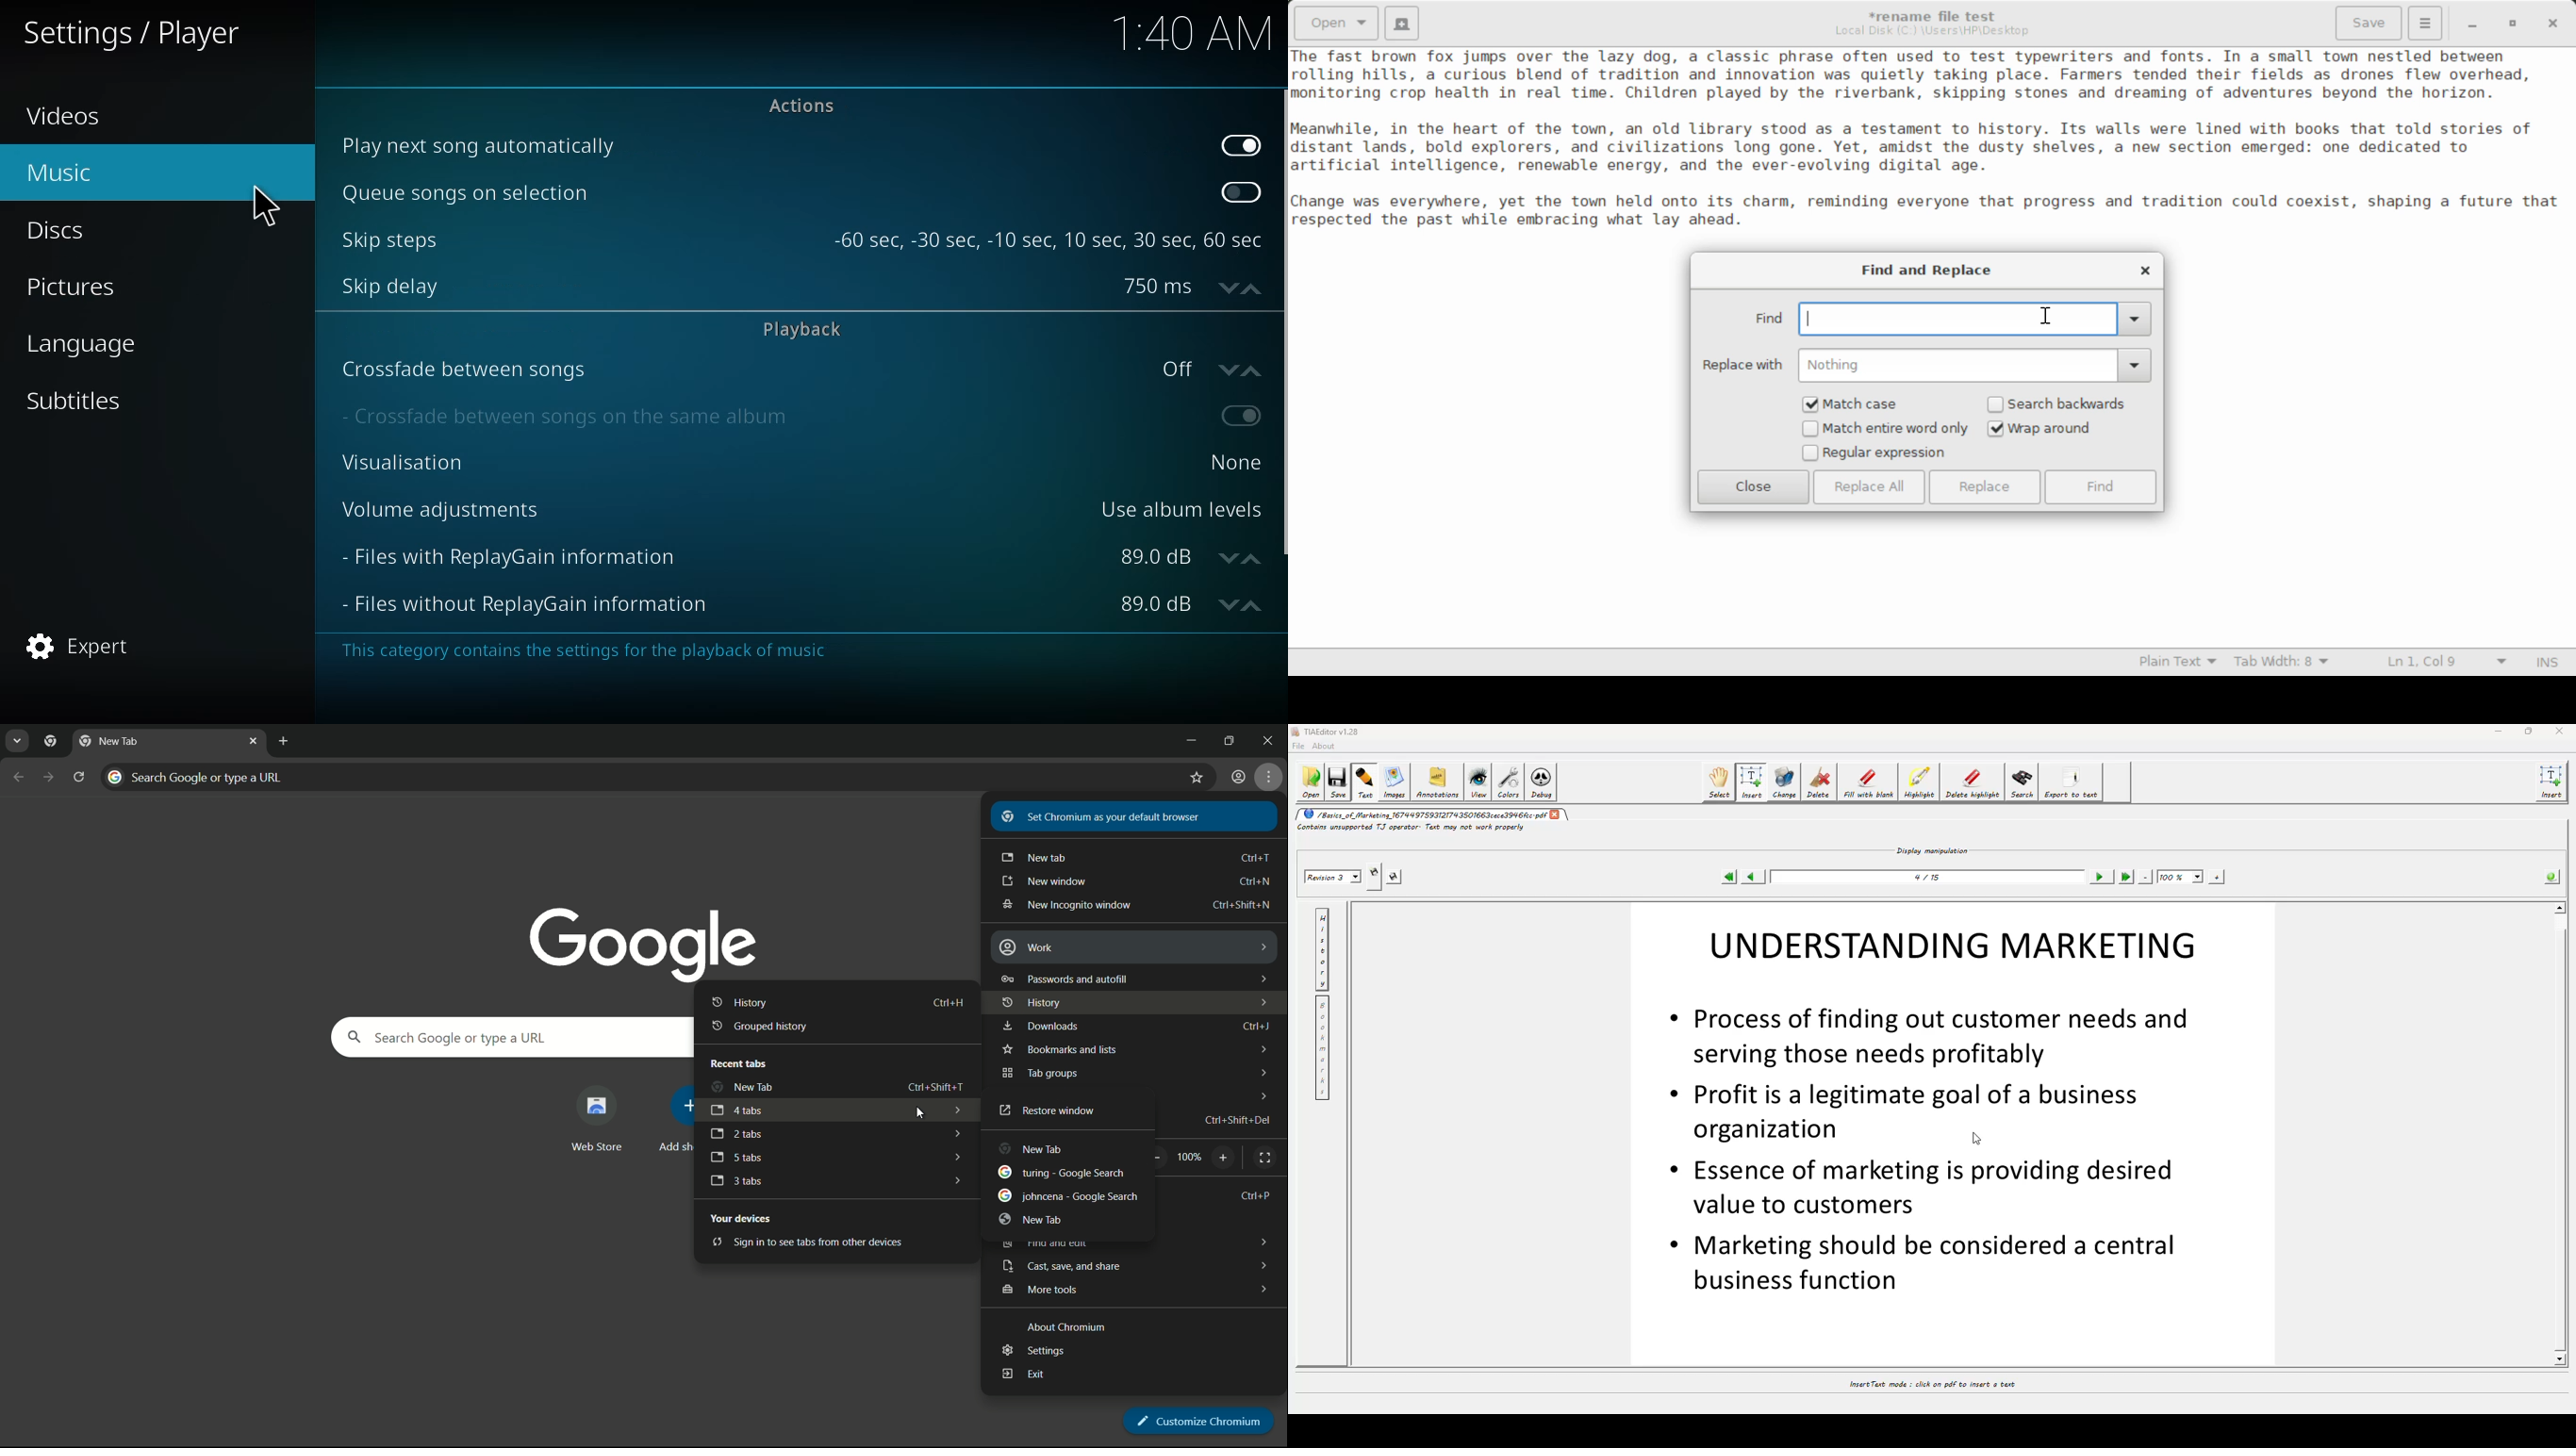 The height and width of the screenshot is (1456, 2576). Describe the element at coordinates (463, 193) in the screenshot. I see `queue song` at that location.